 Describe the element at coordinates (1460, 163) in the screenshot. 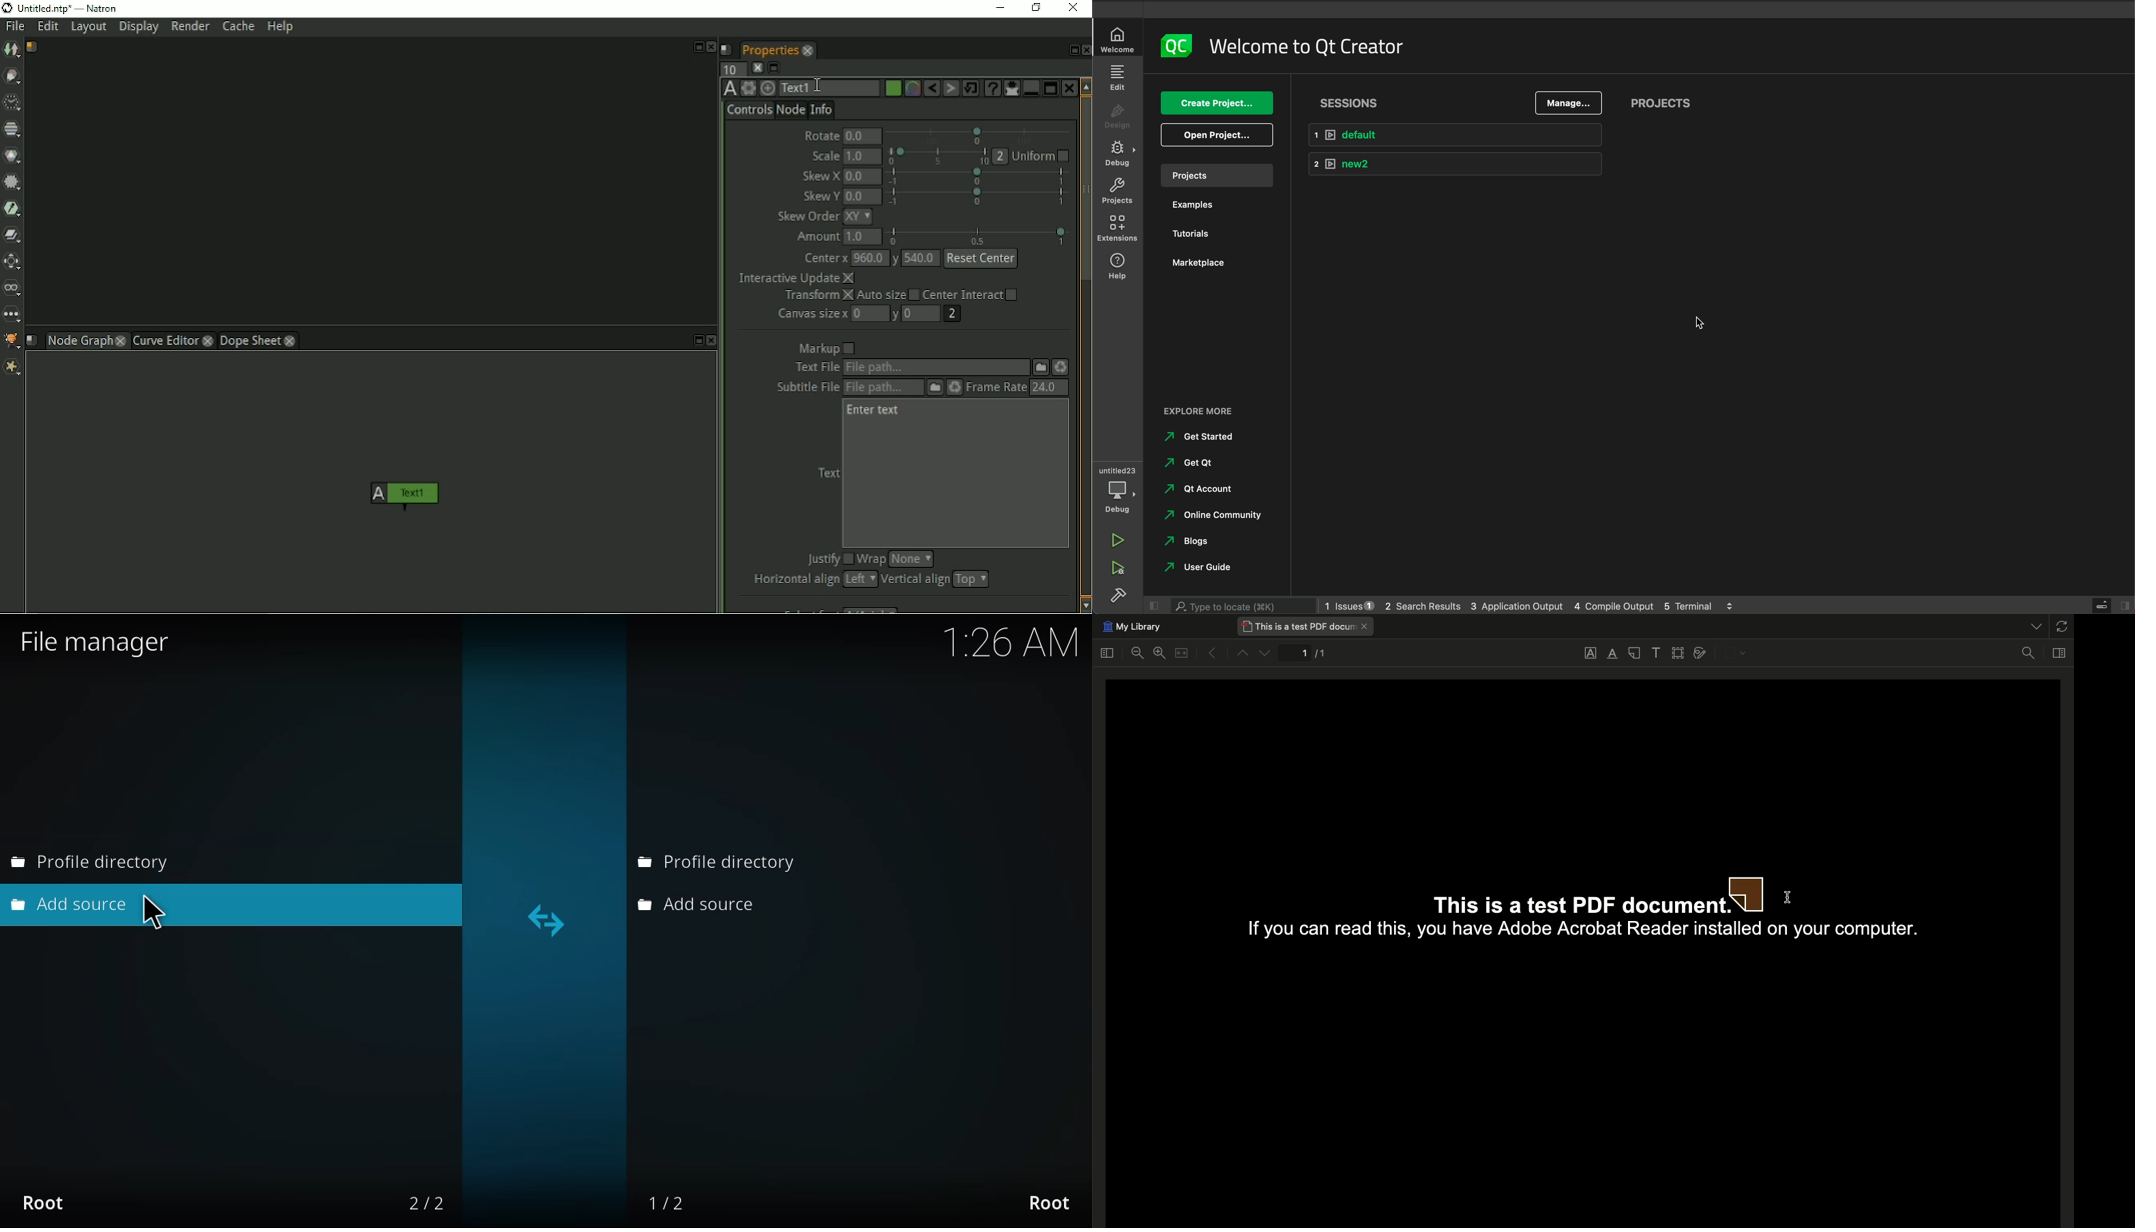

I see `new2` at that location.